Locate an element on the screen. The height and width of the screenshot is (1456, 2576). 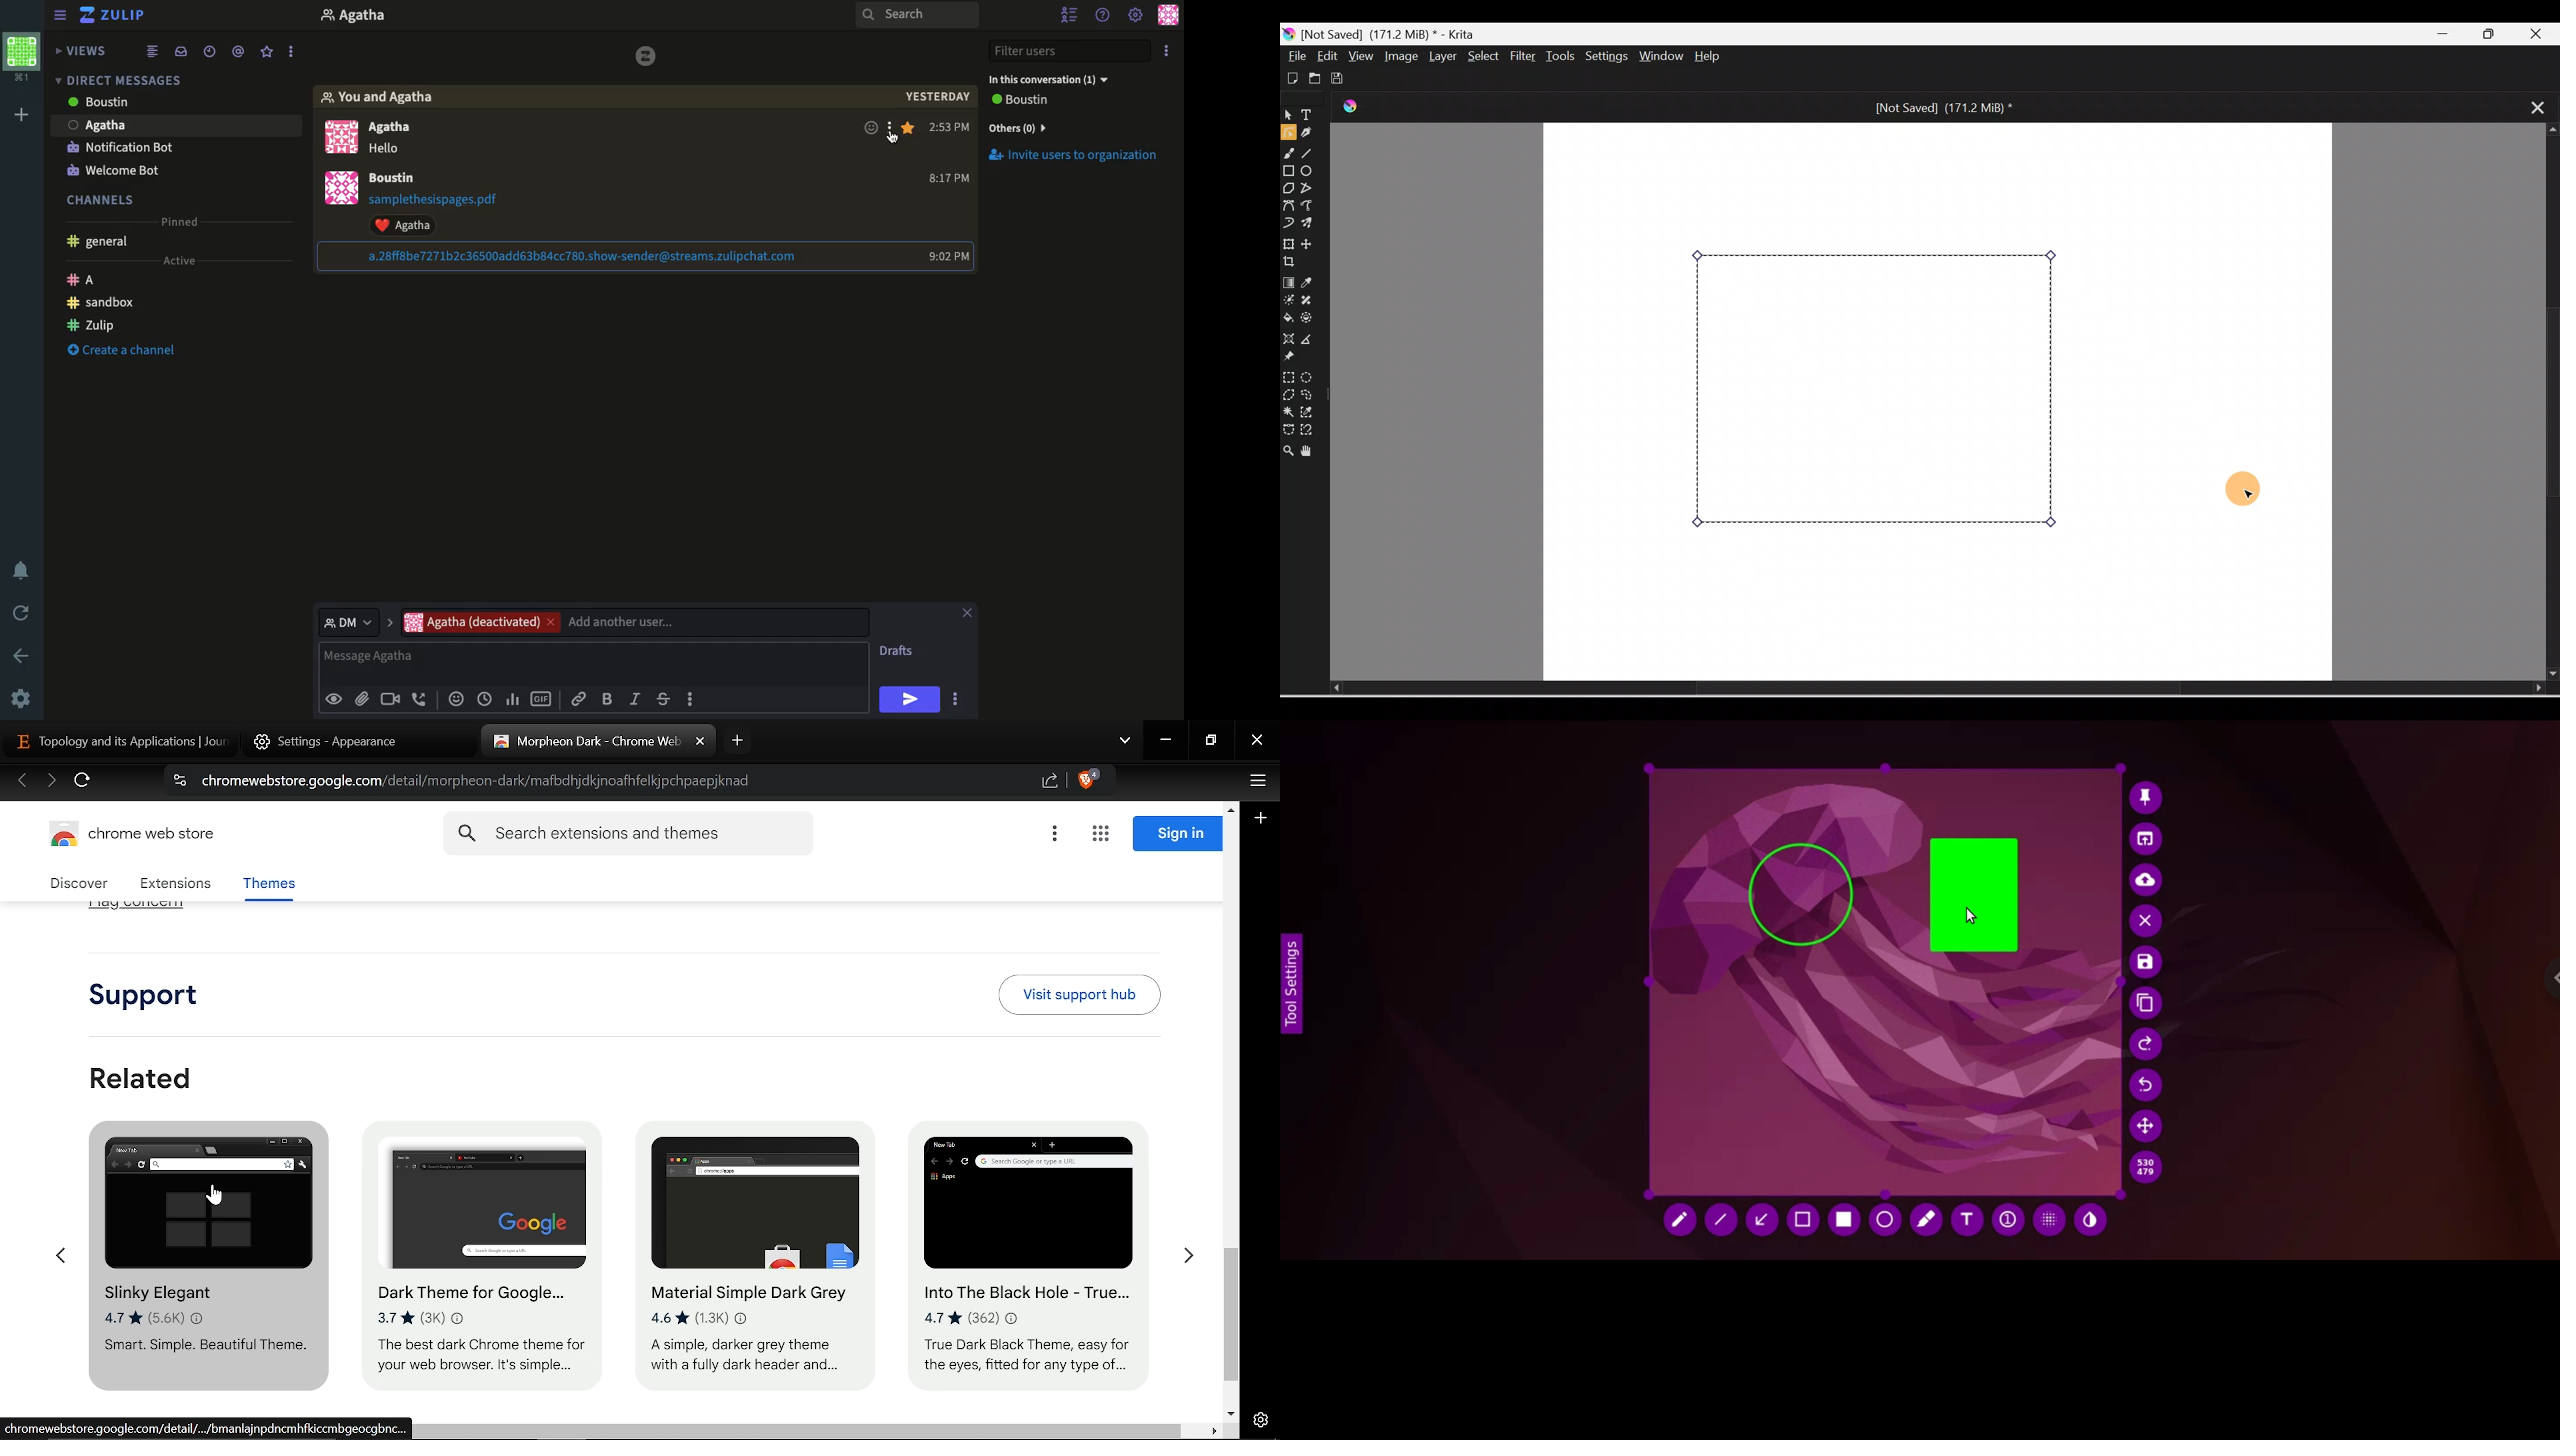
Visit support hub is located at coordinates (1079, 985).